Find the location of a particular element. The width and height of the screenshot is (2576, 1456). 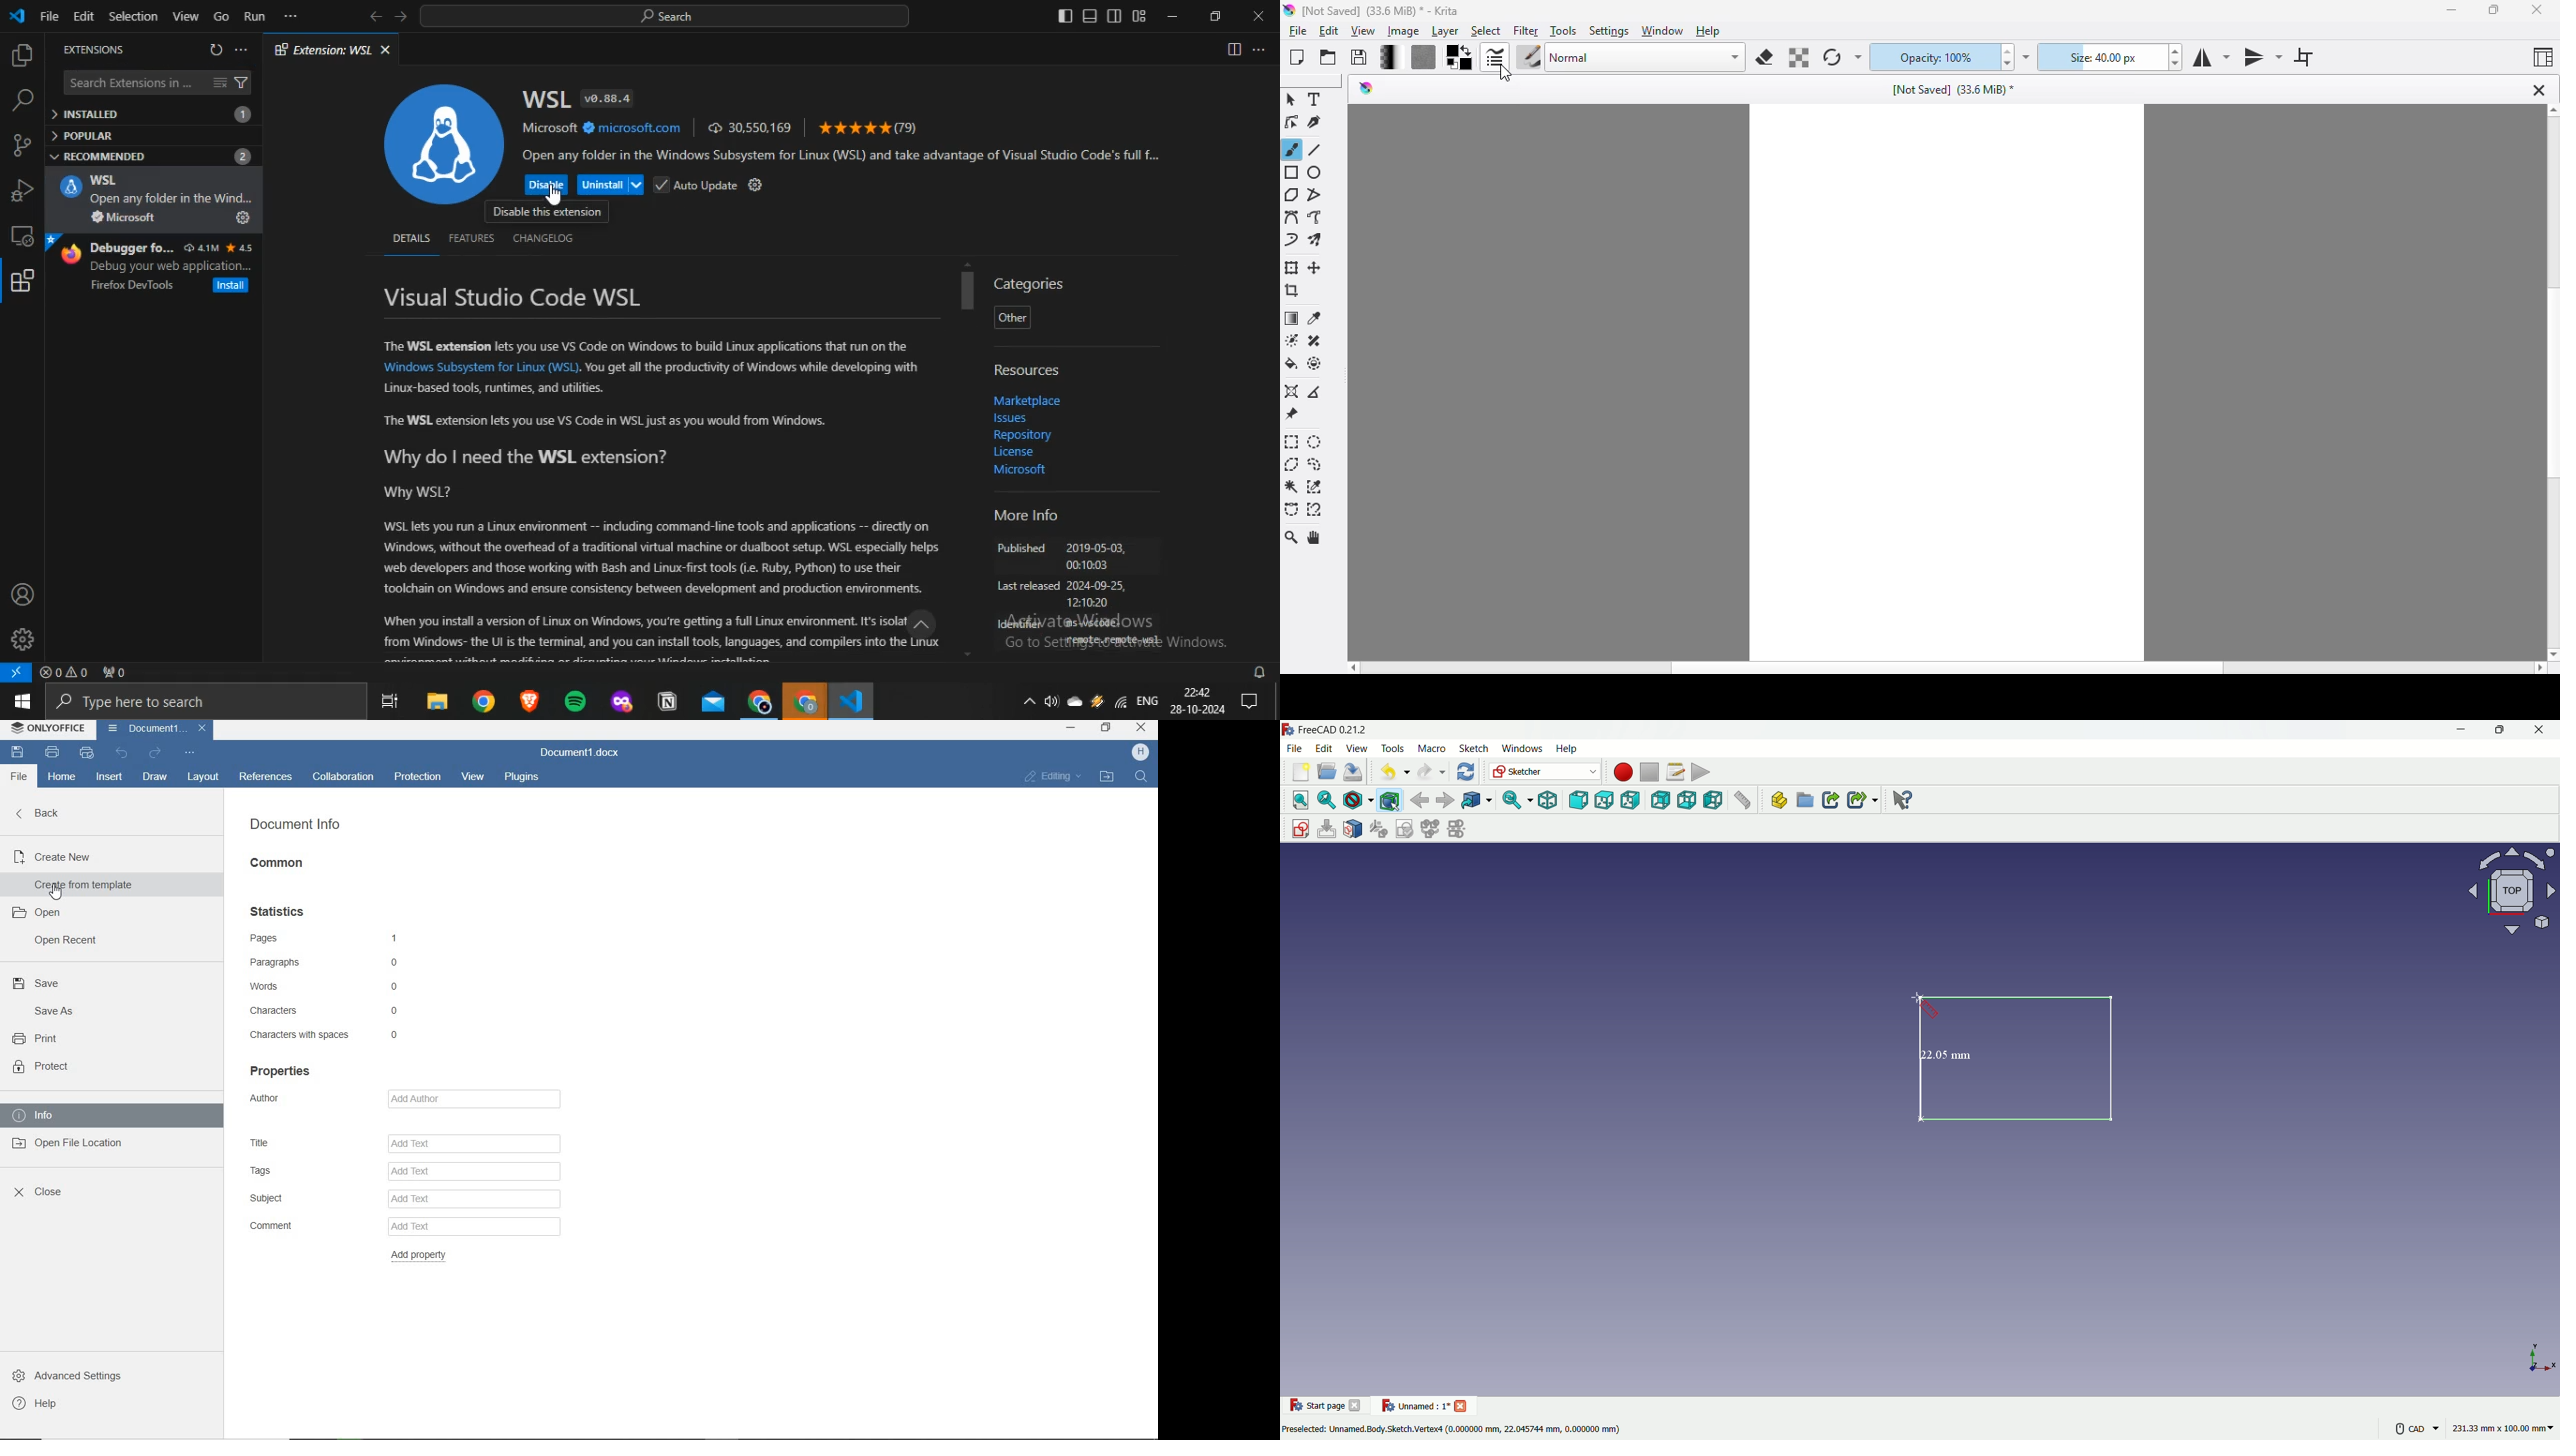

hp is located at coordinates (1140, 752).